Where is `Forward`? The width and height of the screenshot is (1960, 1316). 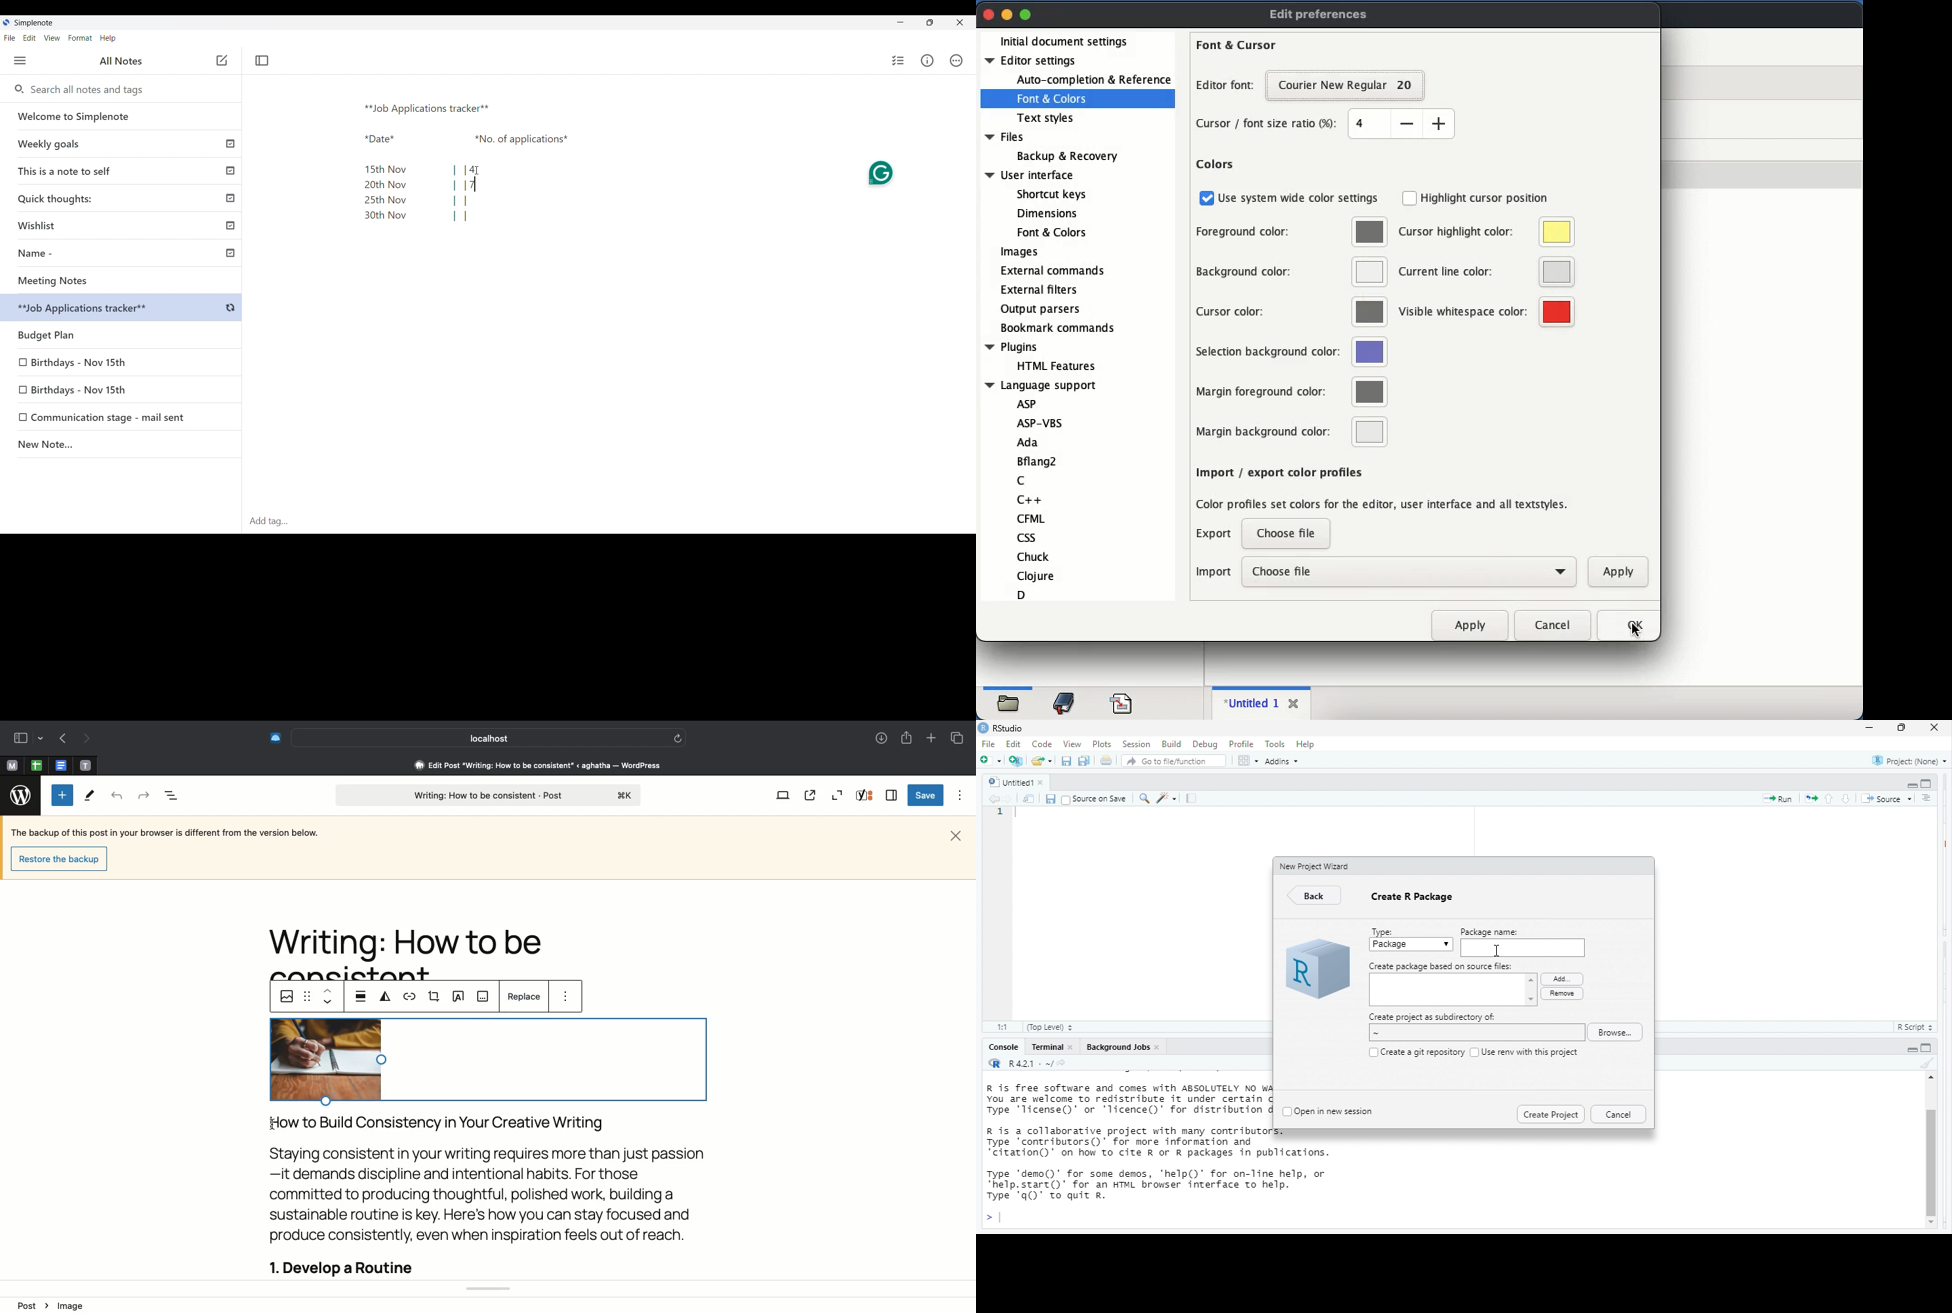
Forward is located at coordinates (143, 796).